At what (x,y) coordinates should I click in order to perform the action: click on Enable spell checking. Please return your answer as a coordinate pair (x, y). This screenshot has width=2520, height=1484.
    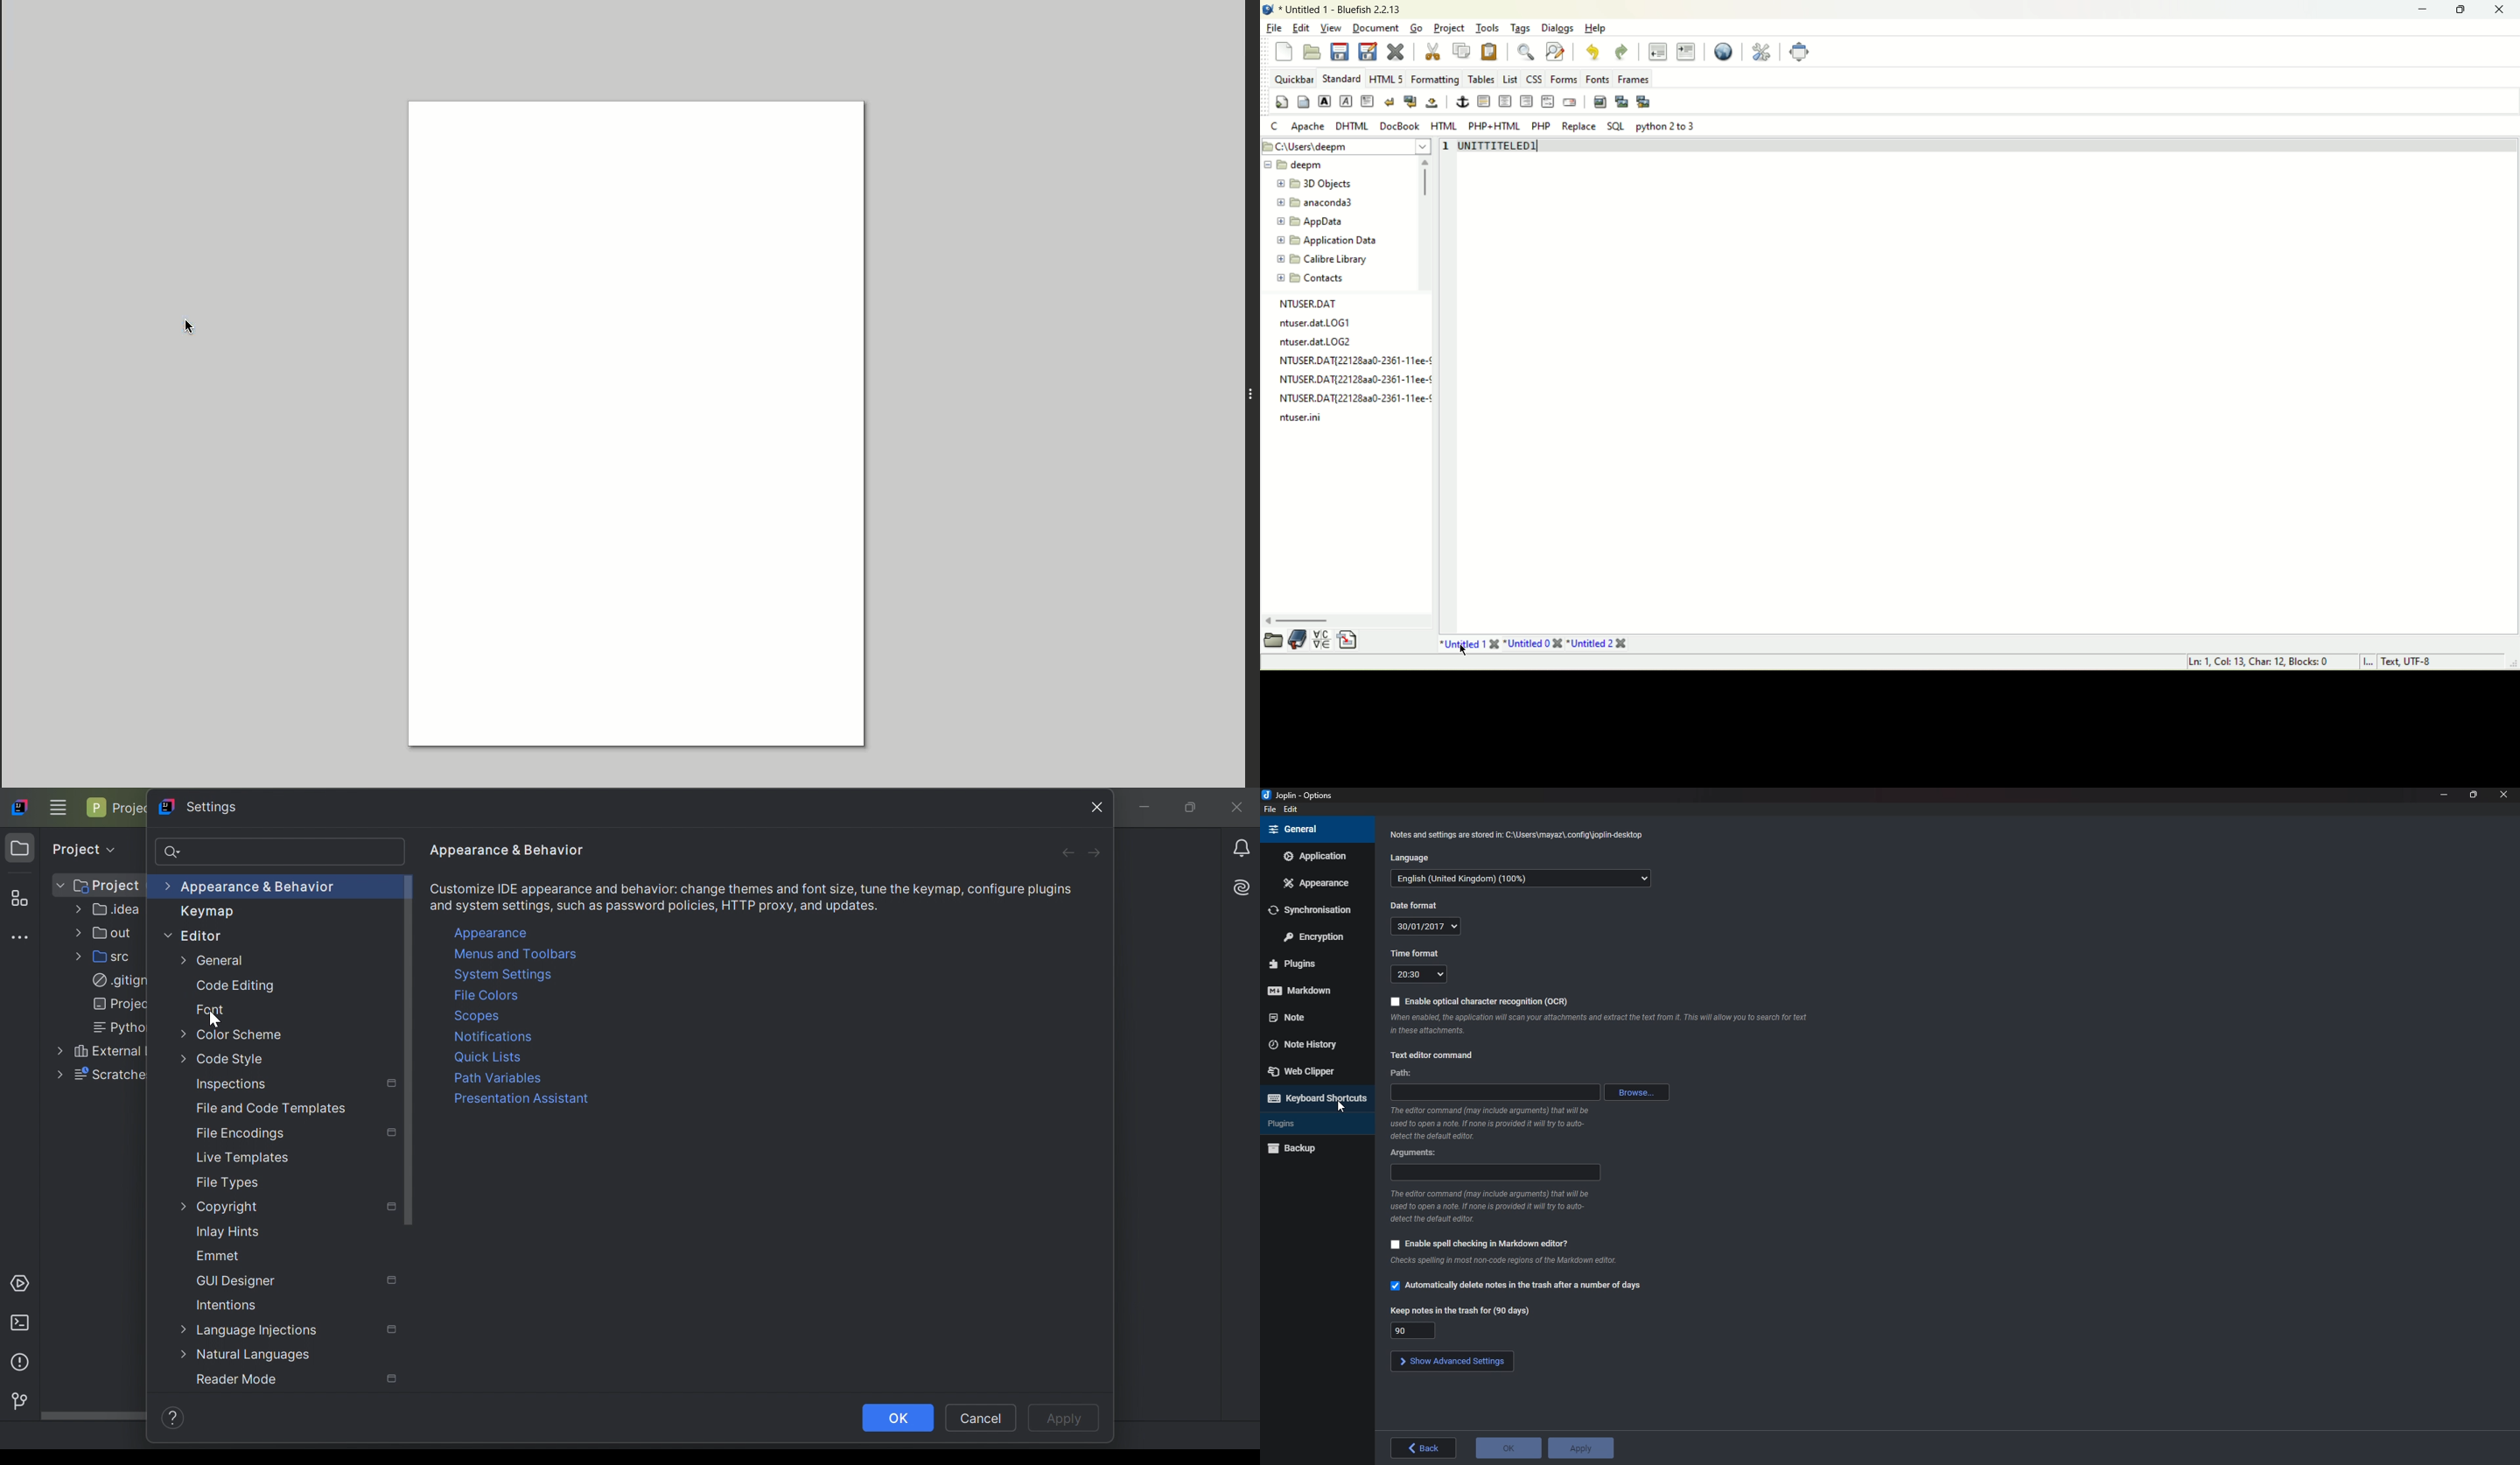
    Looking at the image, I should click on (1479, 1244).